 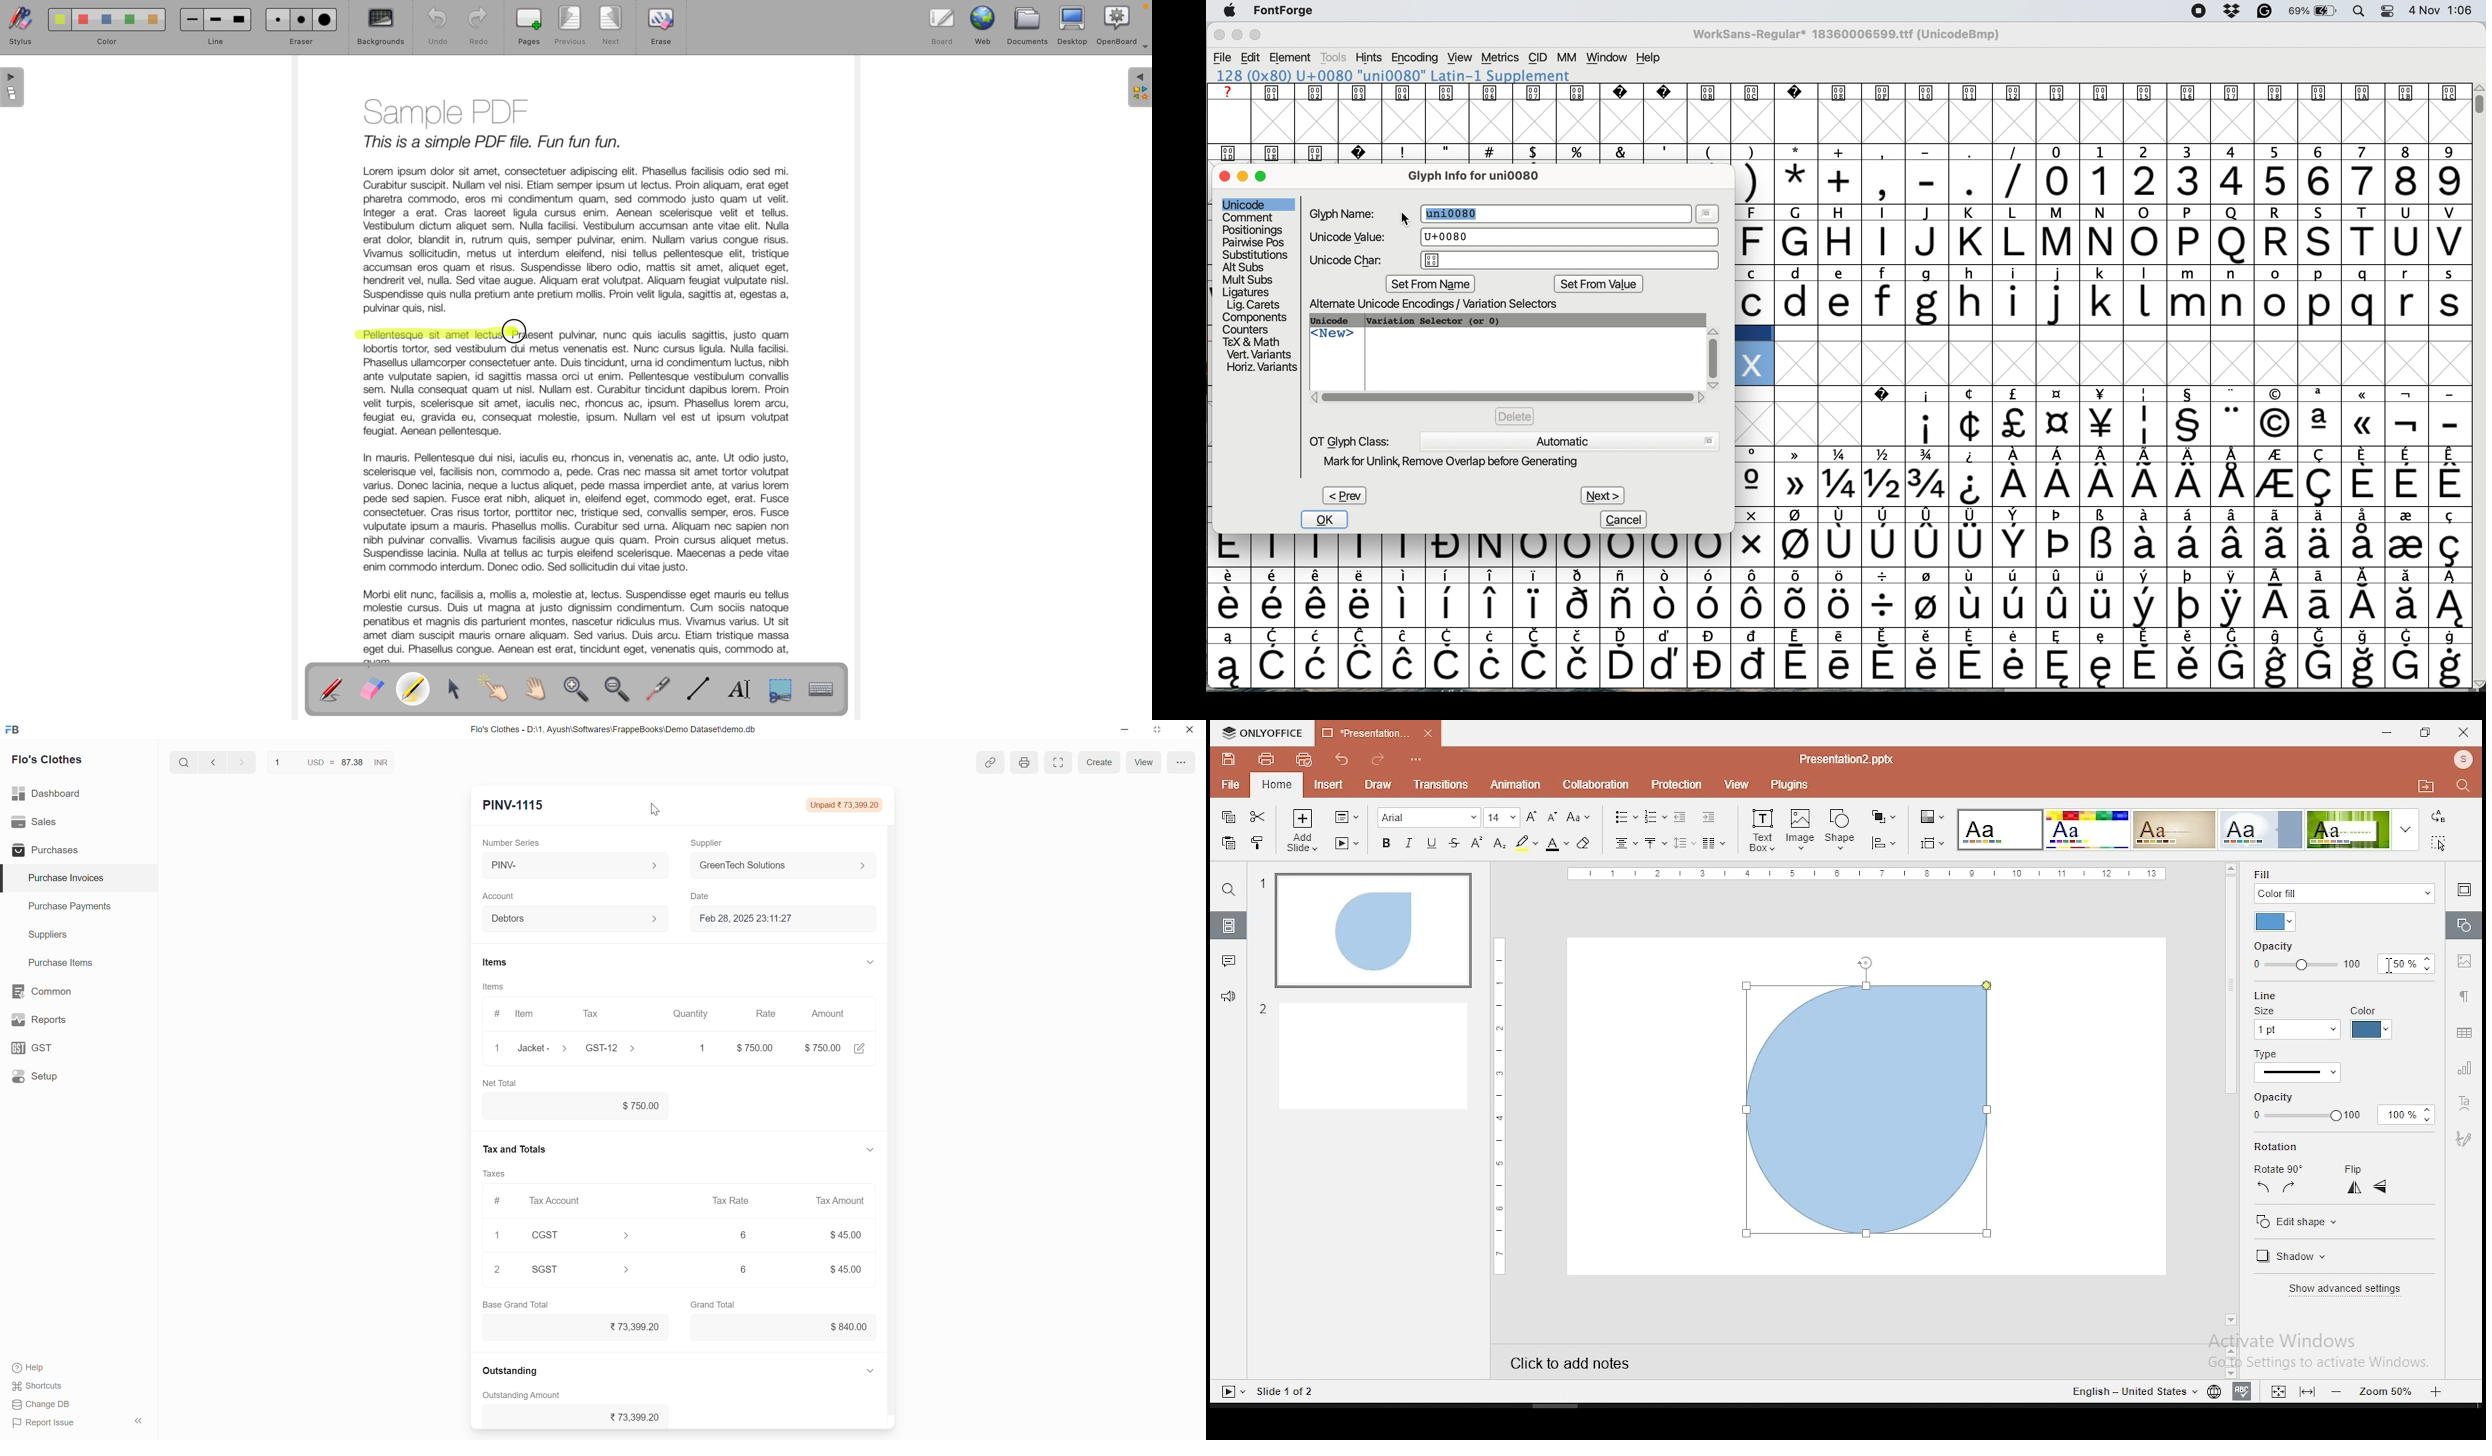 What do you see at coordinates (1385, 842) in the screenshot?
I see `bold` at bounding box center [1385, 842].